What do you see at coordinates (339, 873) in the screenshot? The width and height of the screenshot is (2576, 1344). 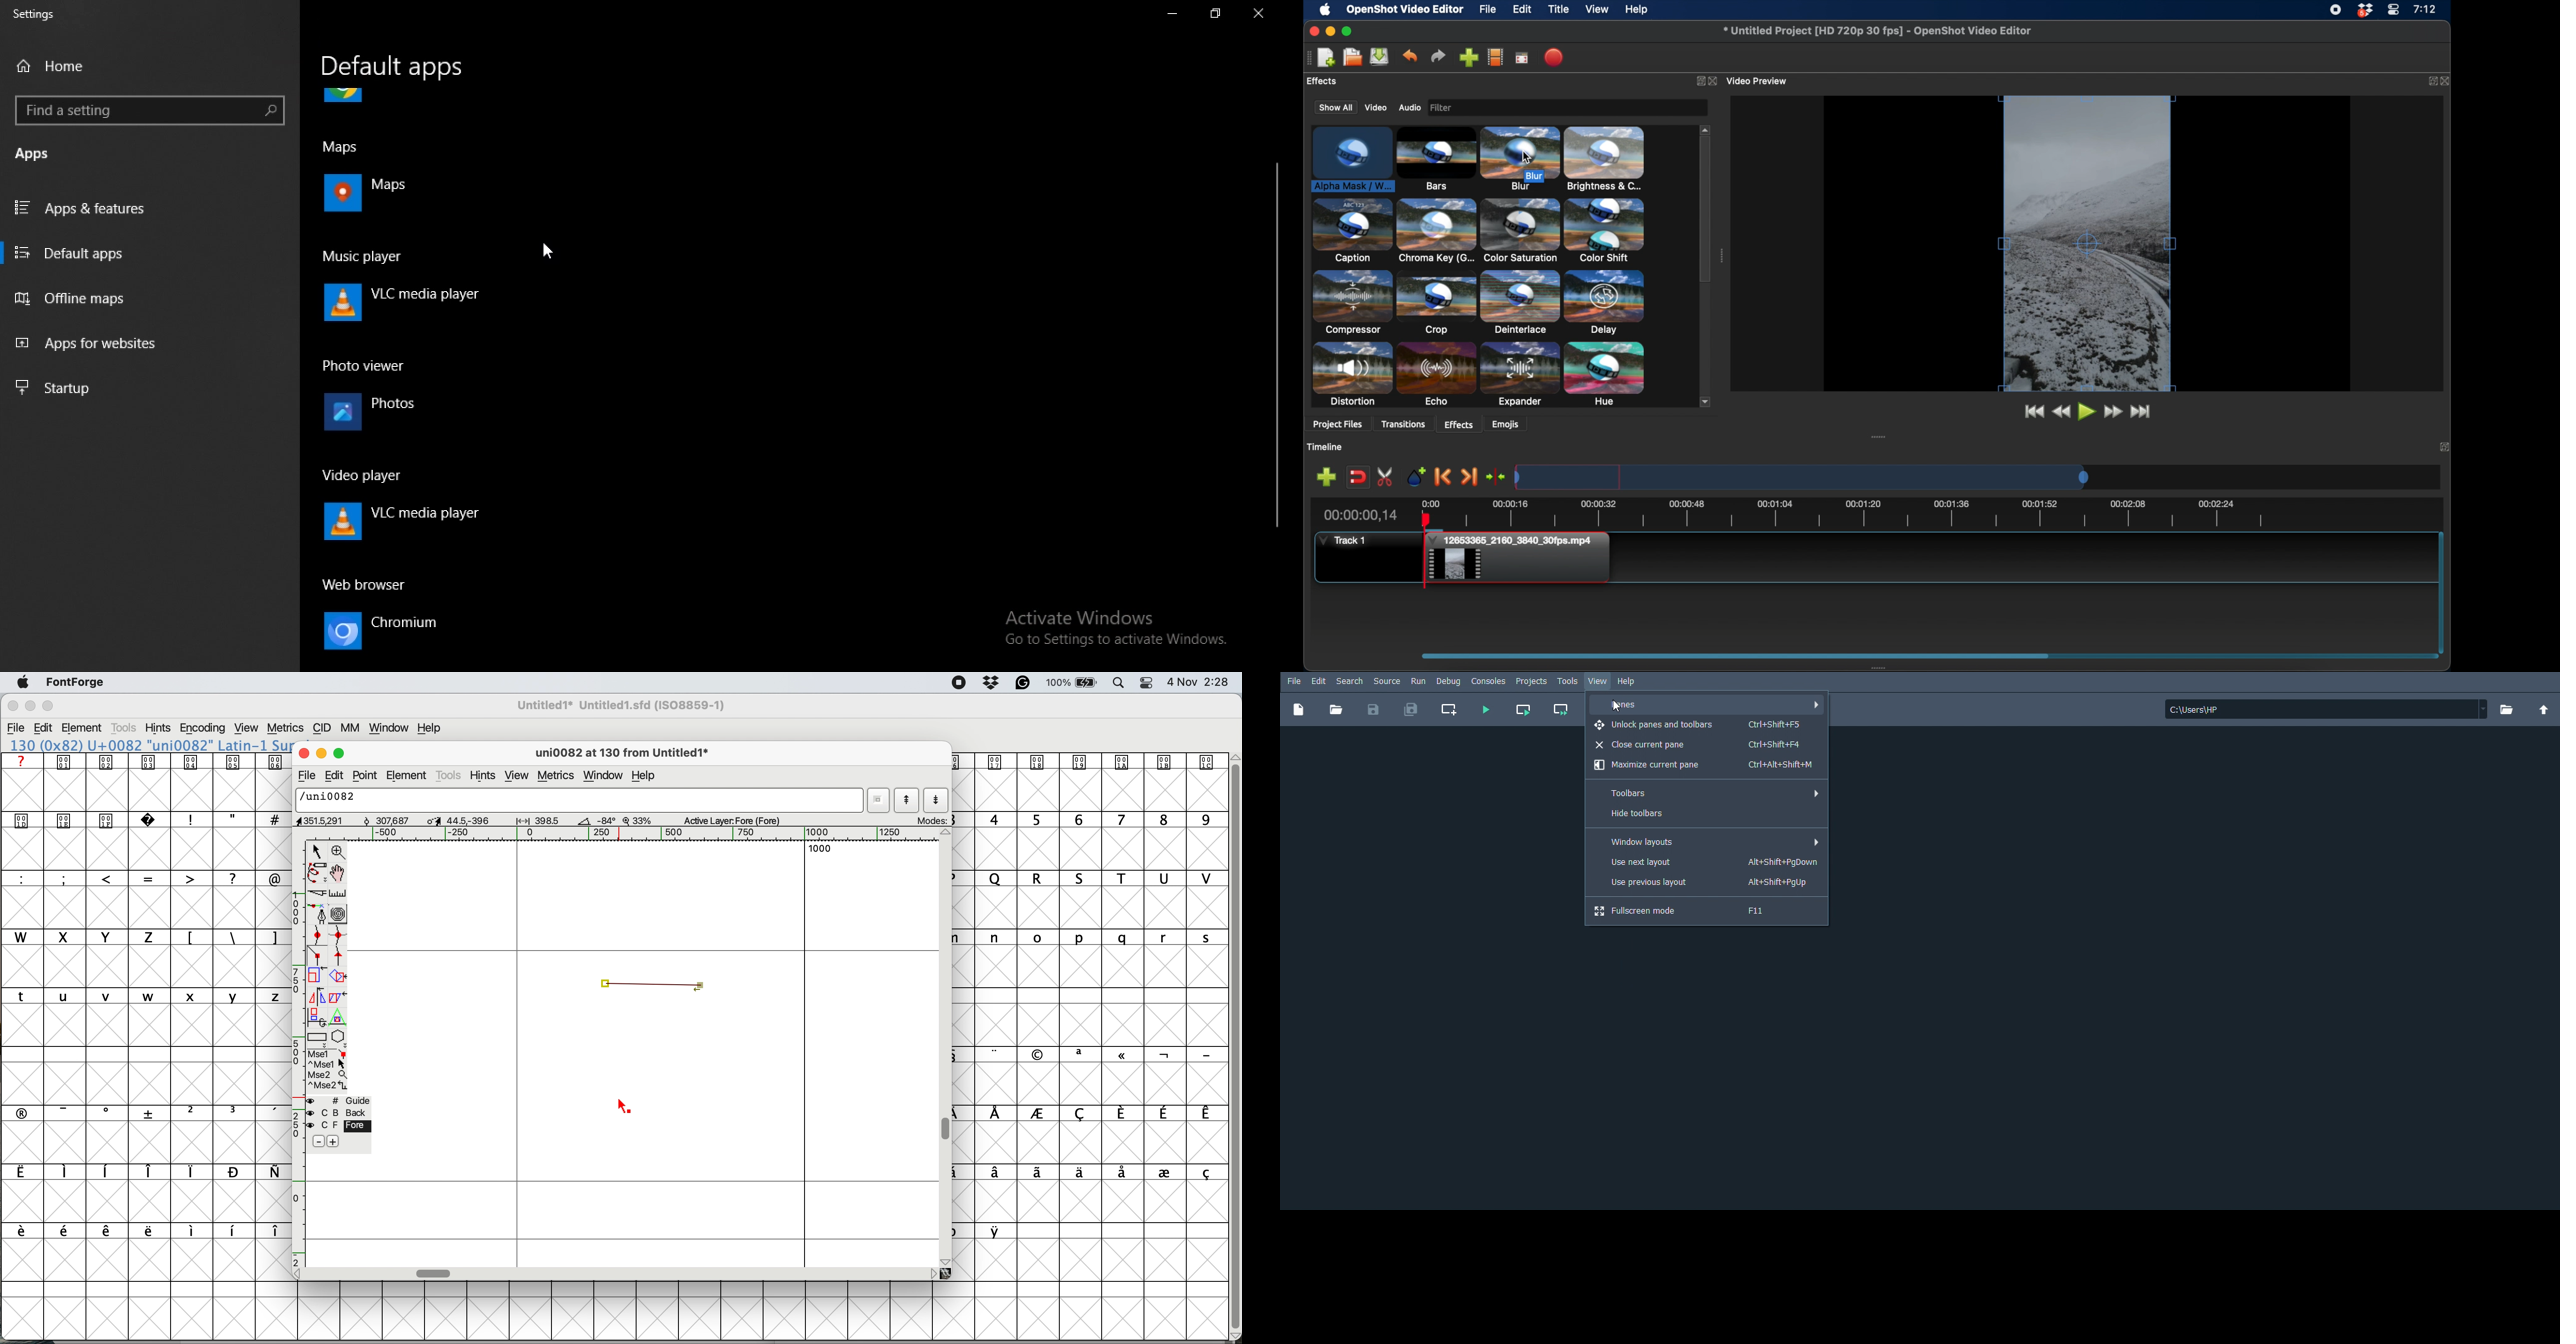 I see `scroll by hand` at bounding box center [339, 873].